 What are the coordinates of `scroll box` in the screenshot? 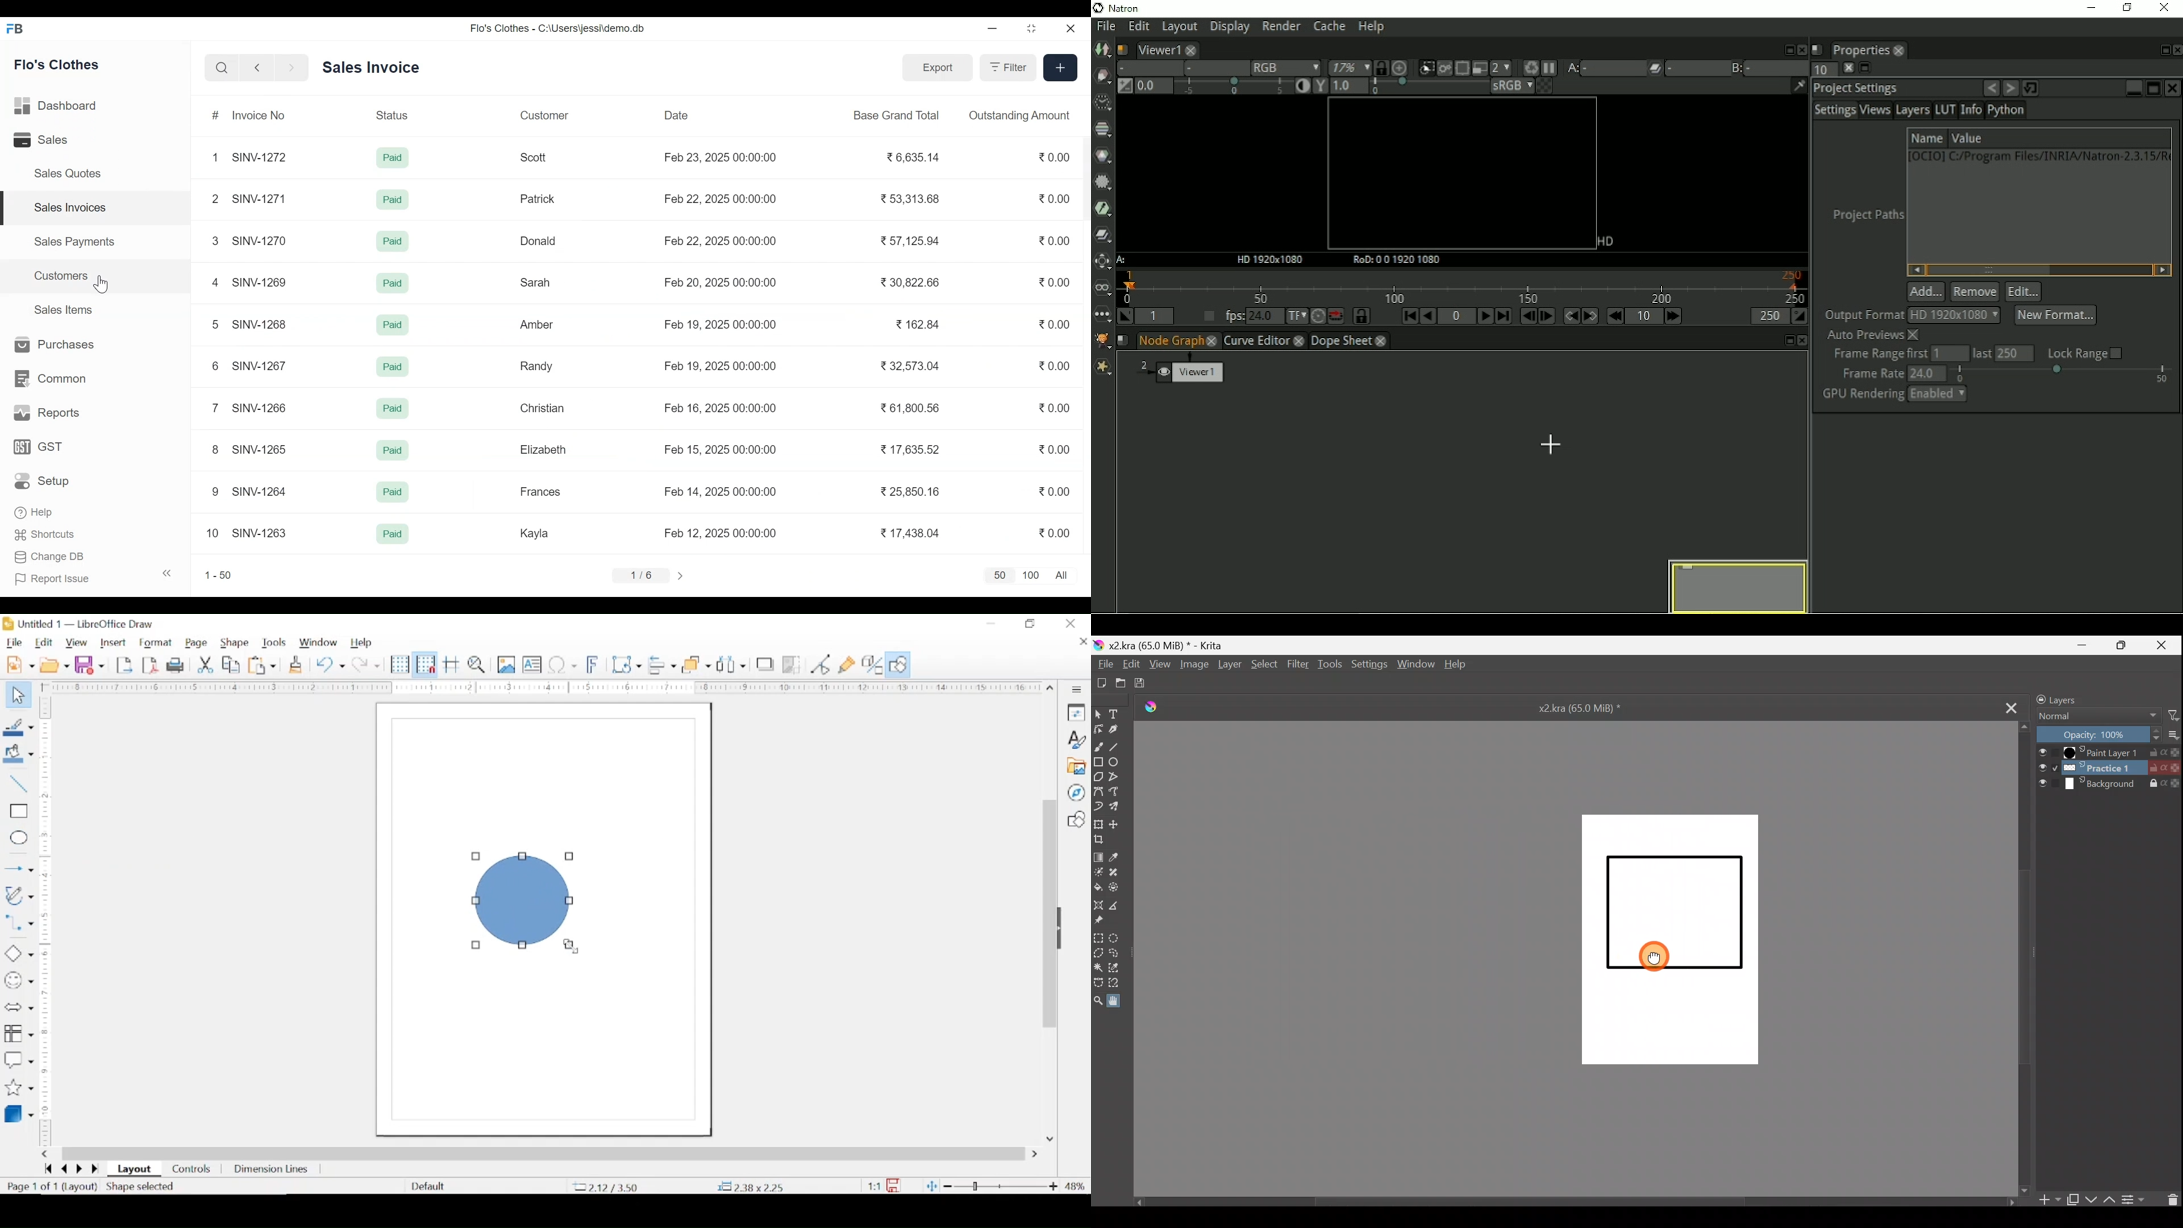 It's located at (544, 1153).